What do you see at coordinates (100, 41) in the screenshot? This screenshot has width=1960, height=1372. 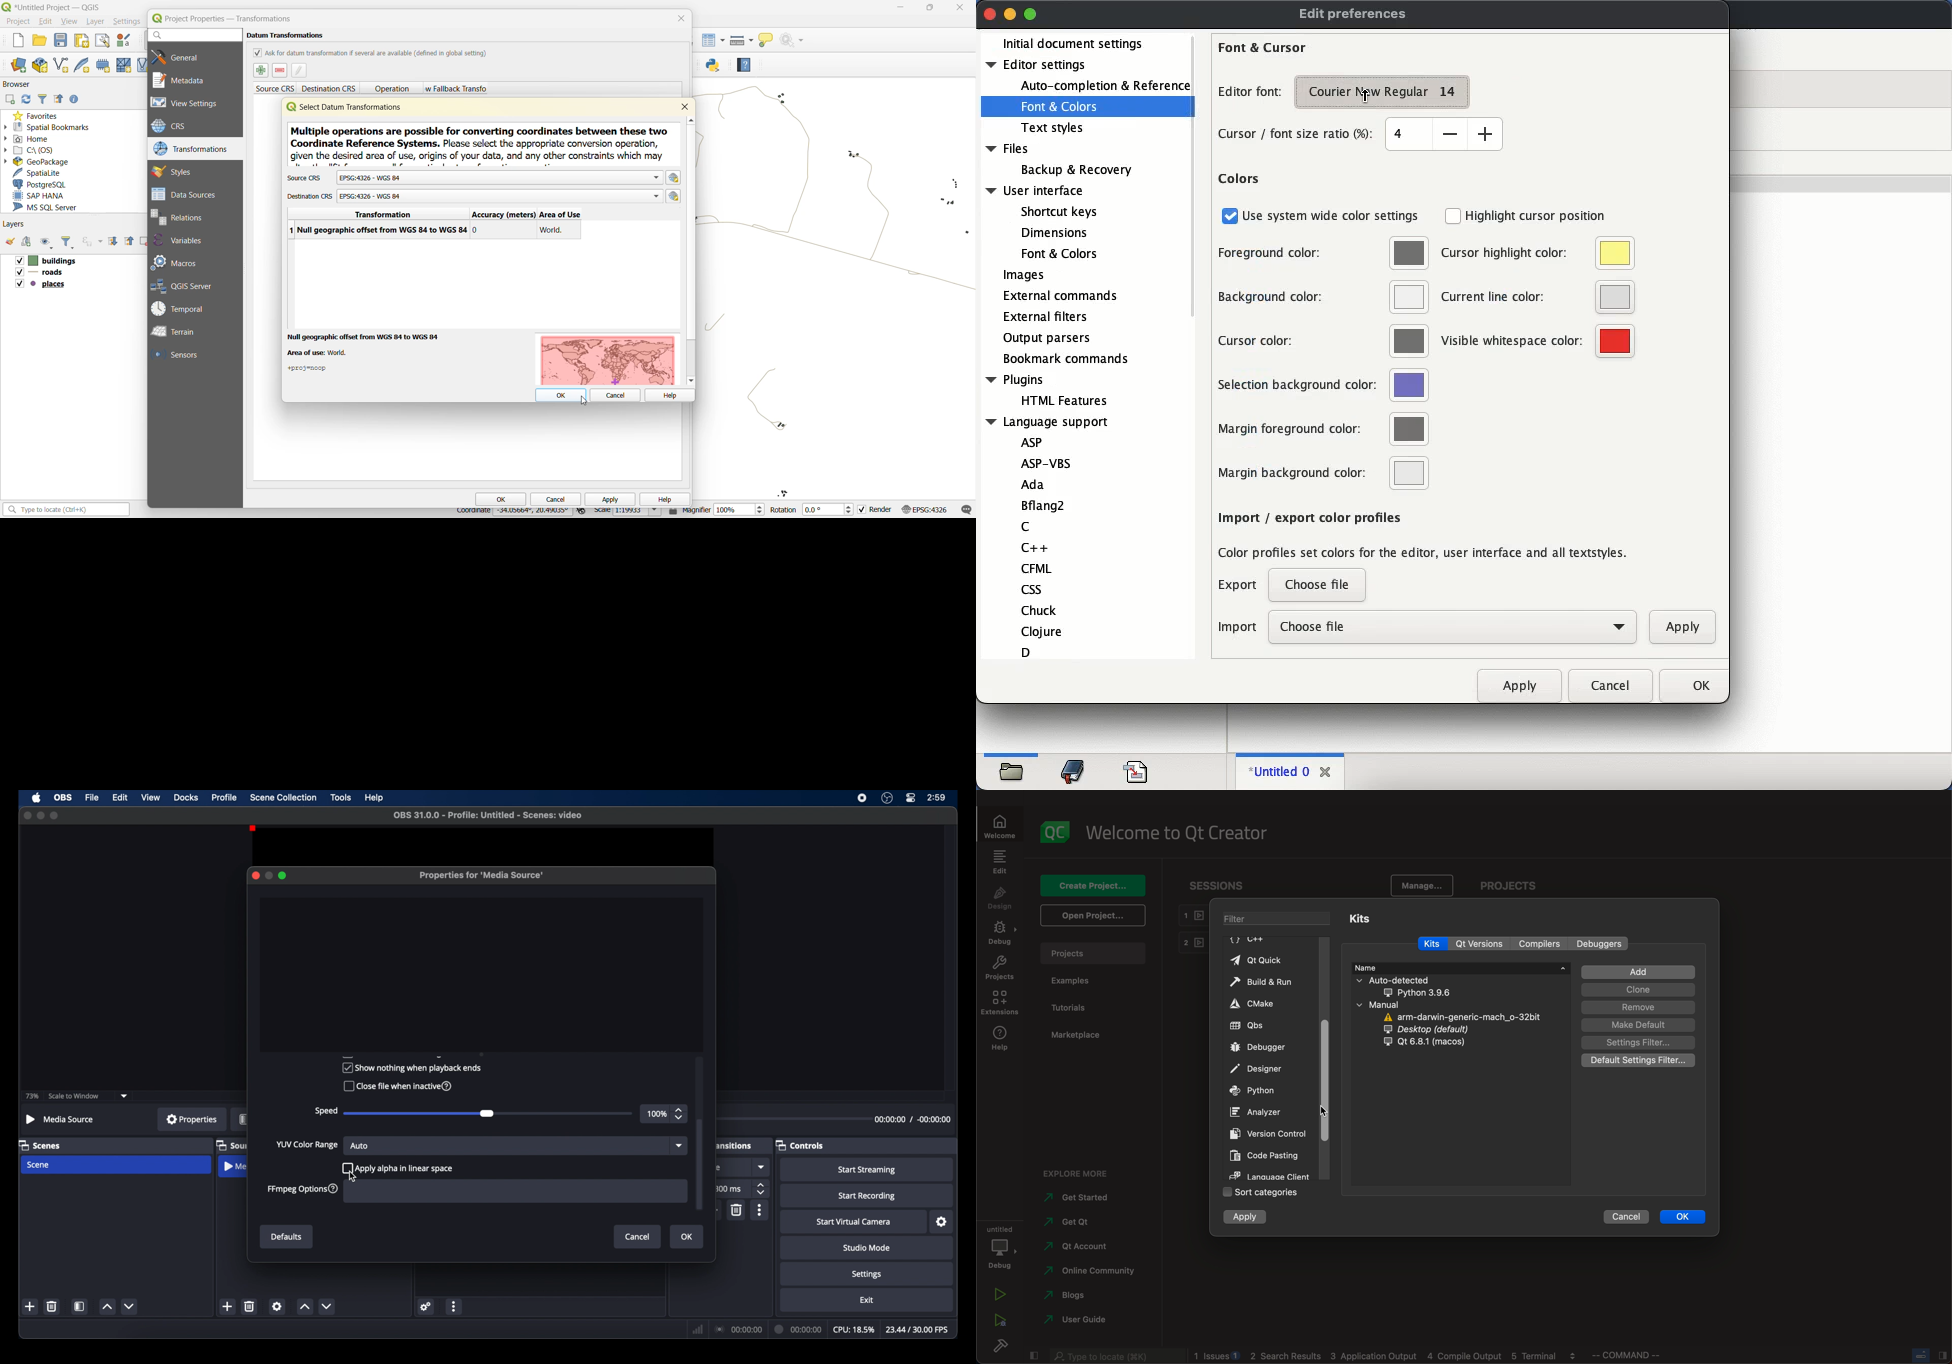 I see `show layout` at bounding box center [100, 41].